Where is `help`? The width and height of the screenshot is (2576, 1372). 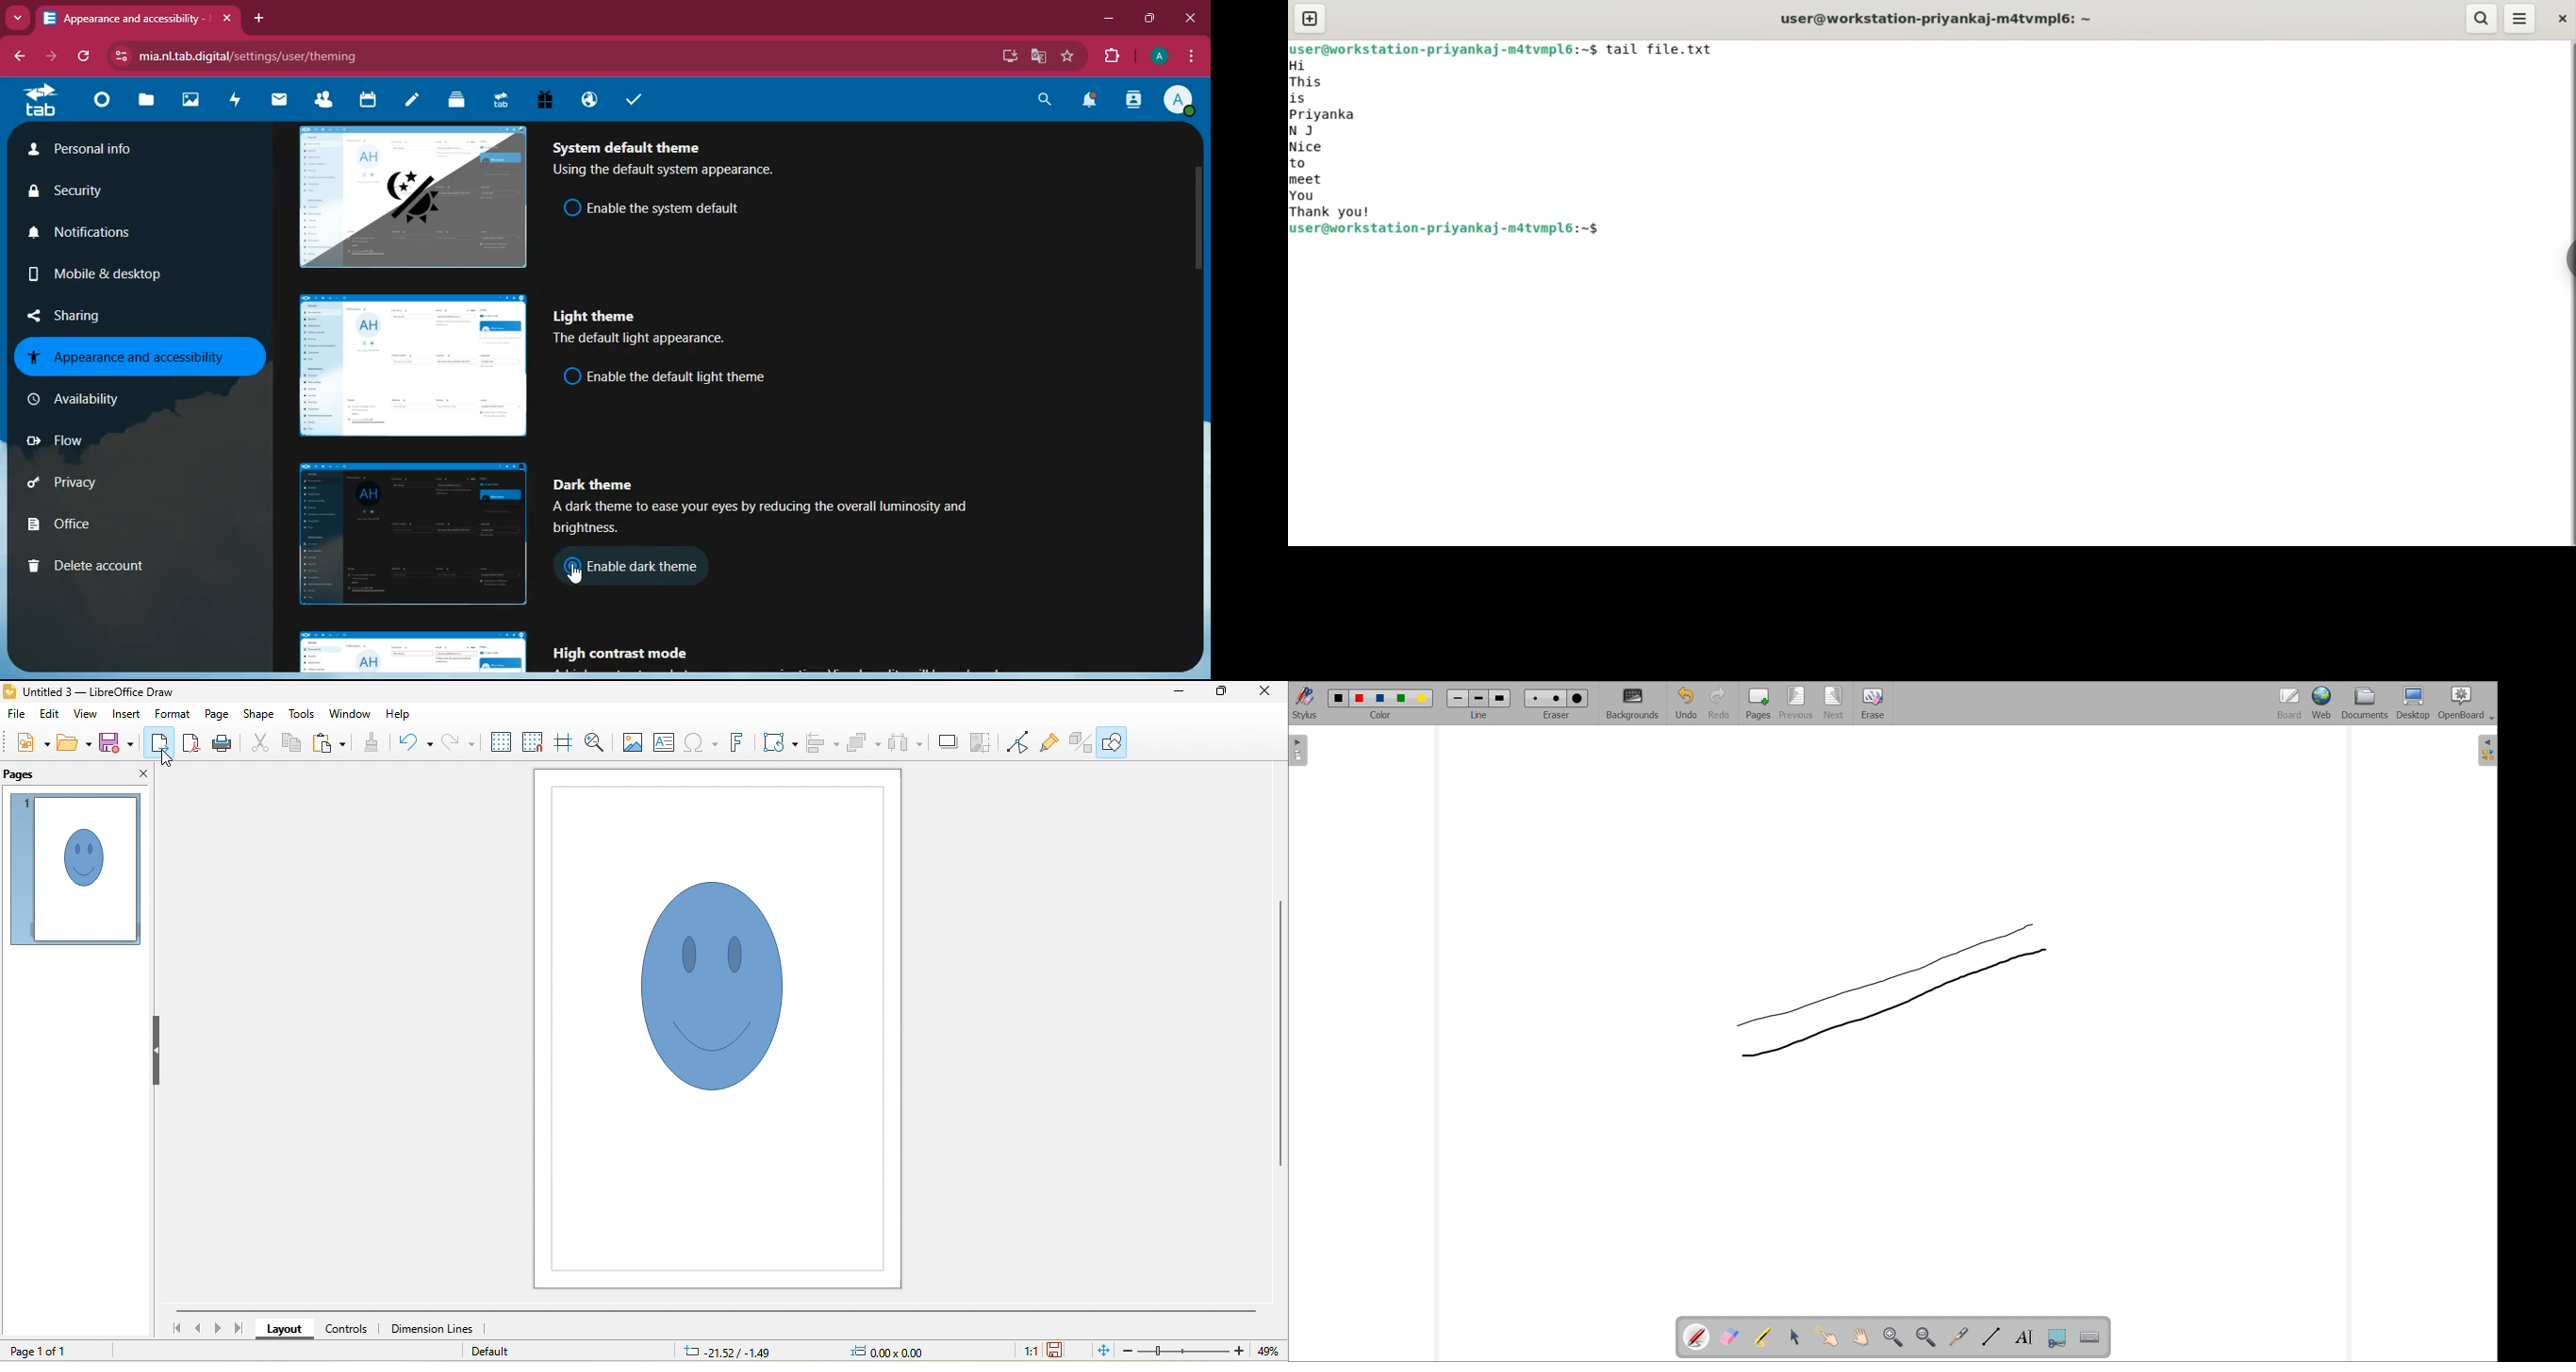 help is located at coordinates (400, 715).